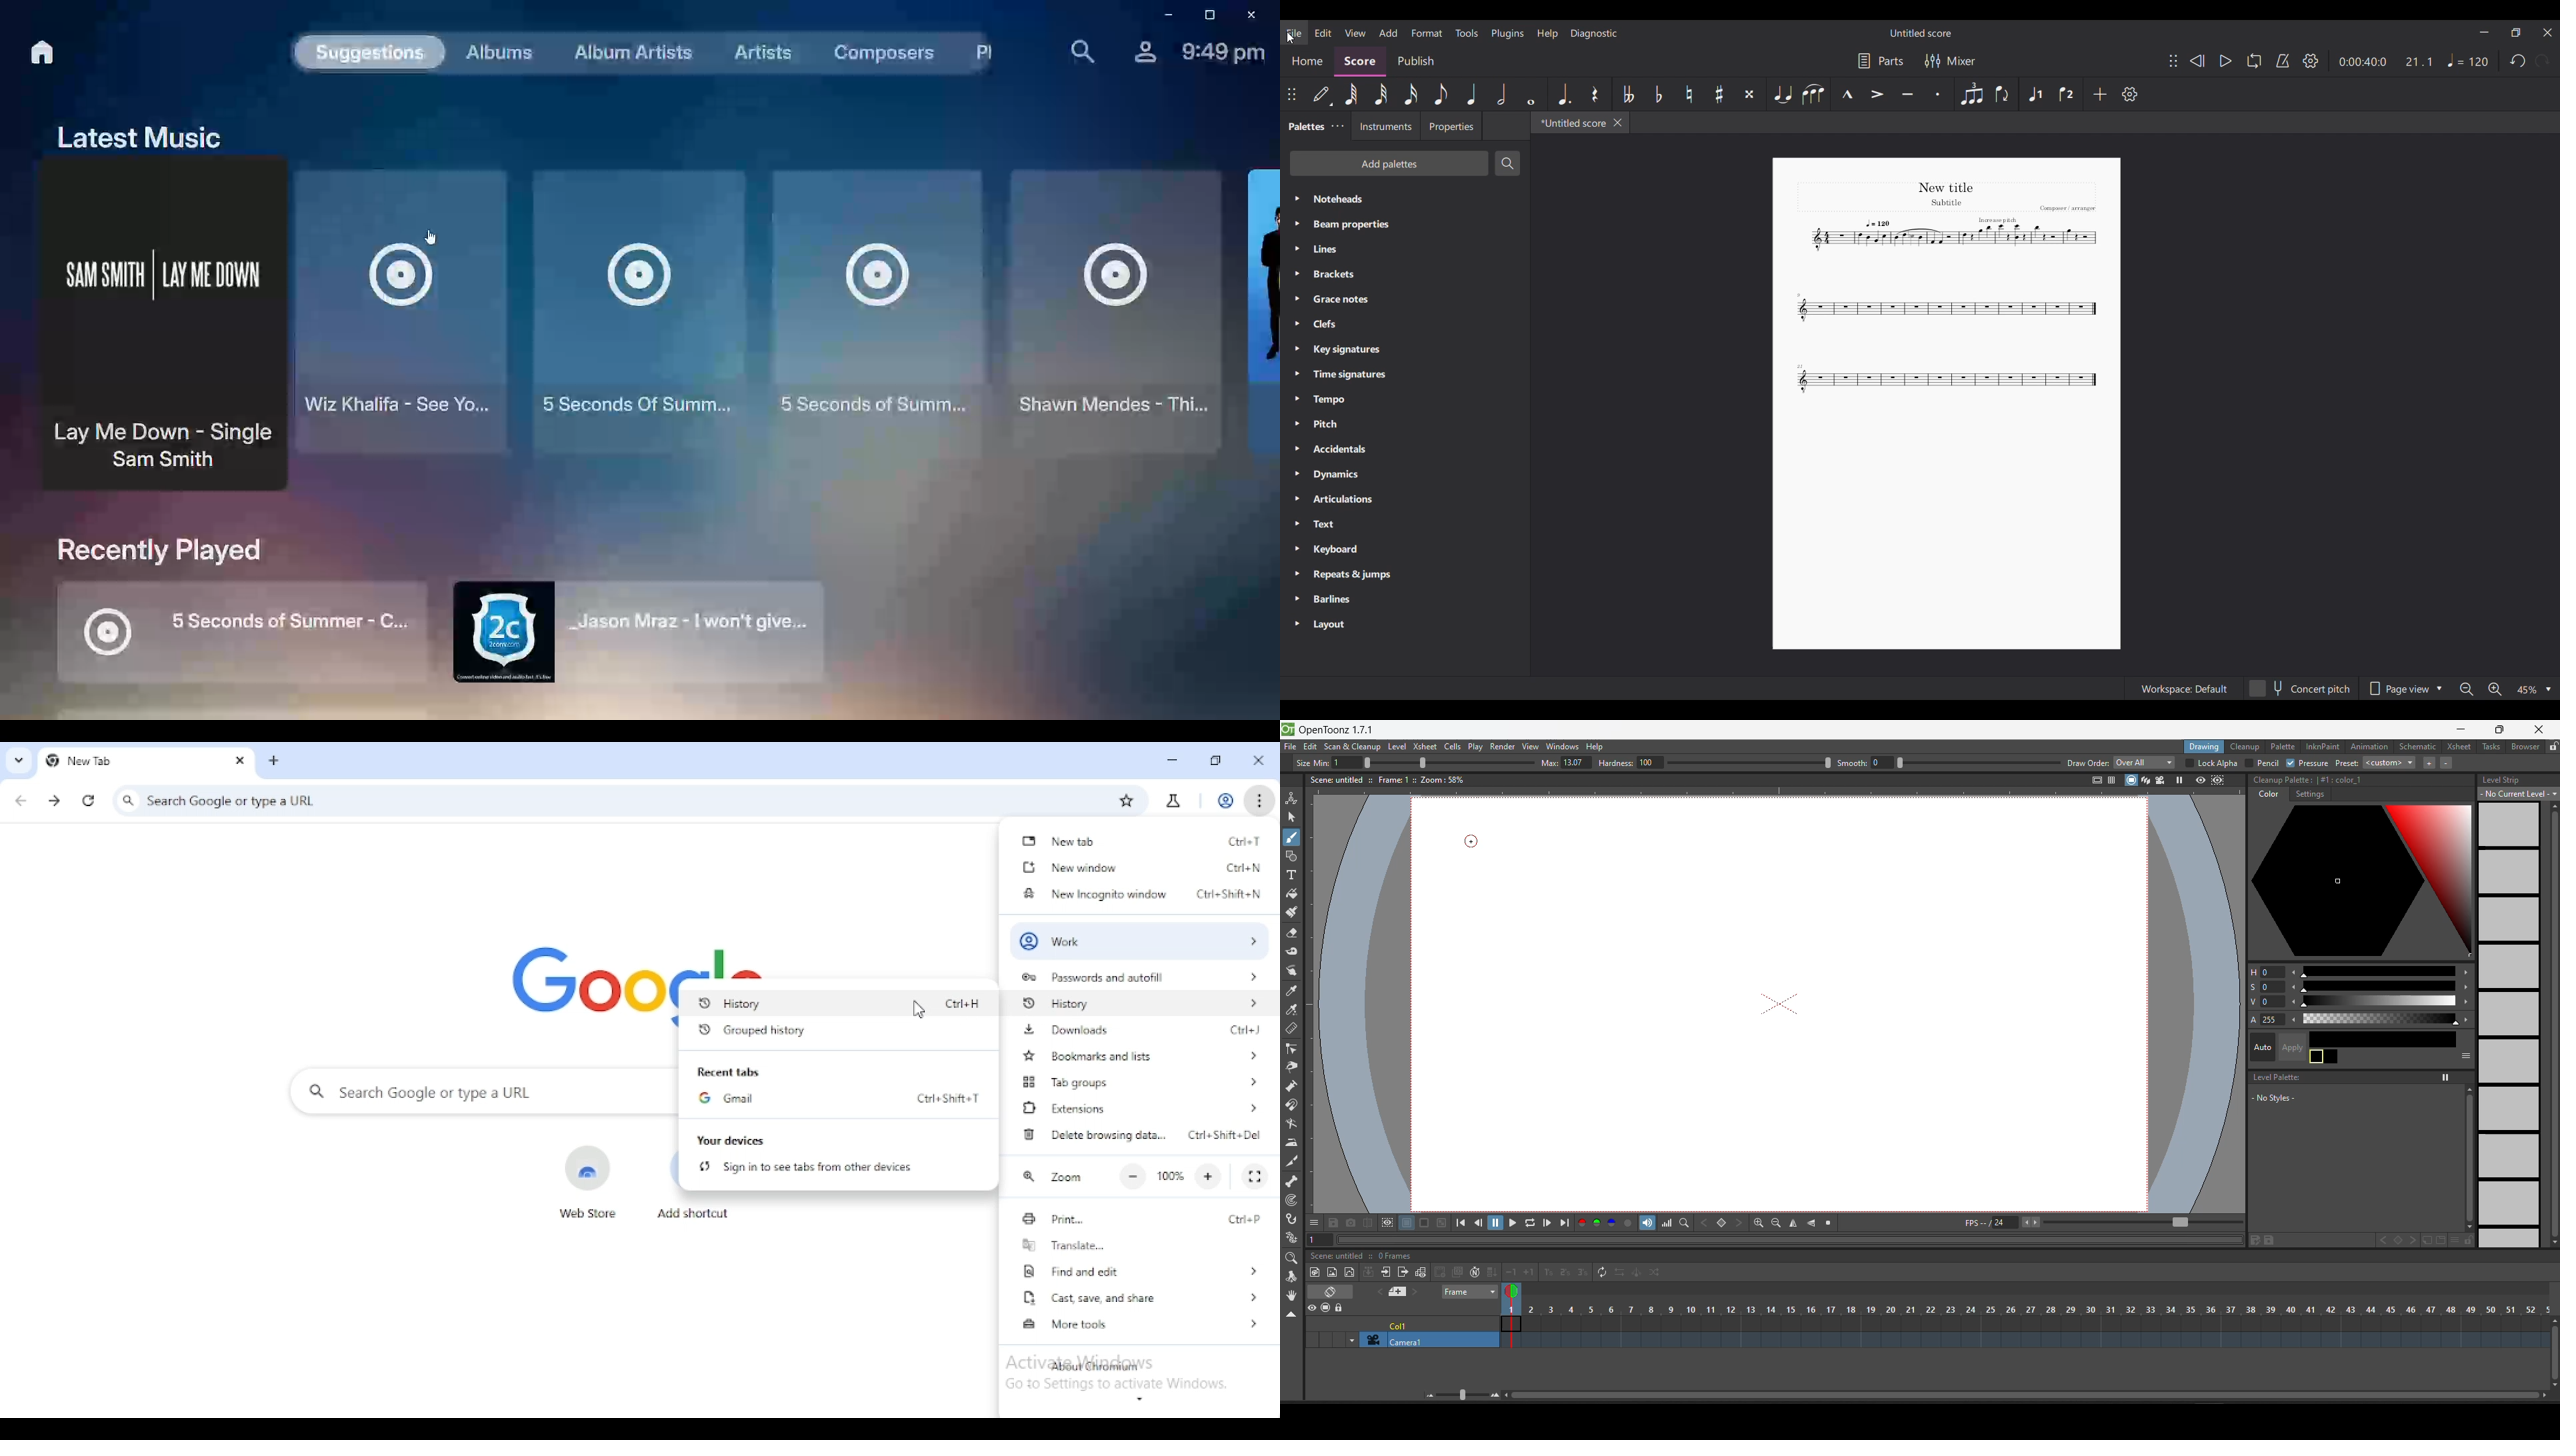 This screenshot has height=1456, width=2576. Describe the element at coordinates (1354, 747) in the screenshot. I see `scan and cleanup` at that location.